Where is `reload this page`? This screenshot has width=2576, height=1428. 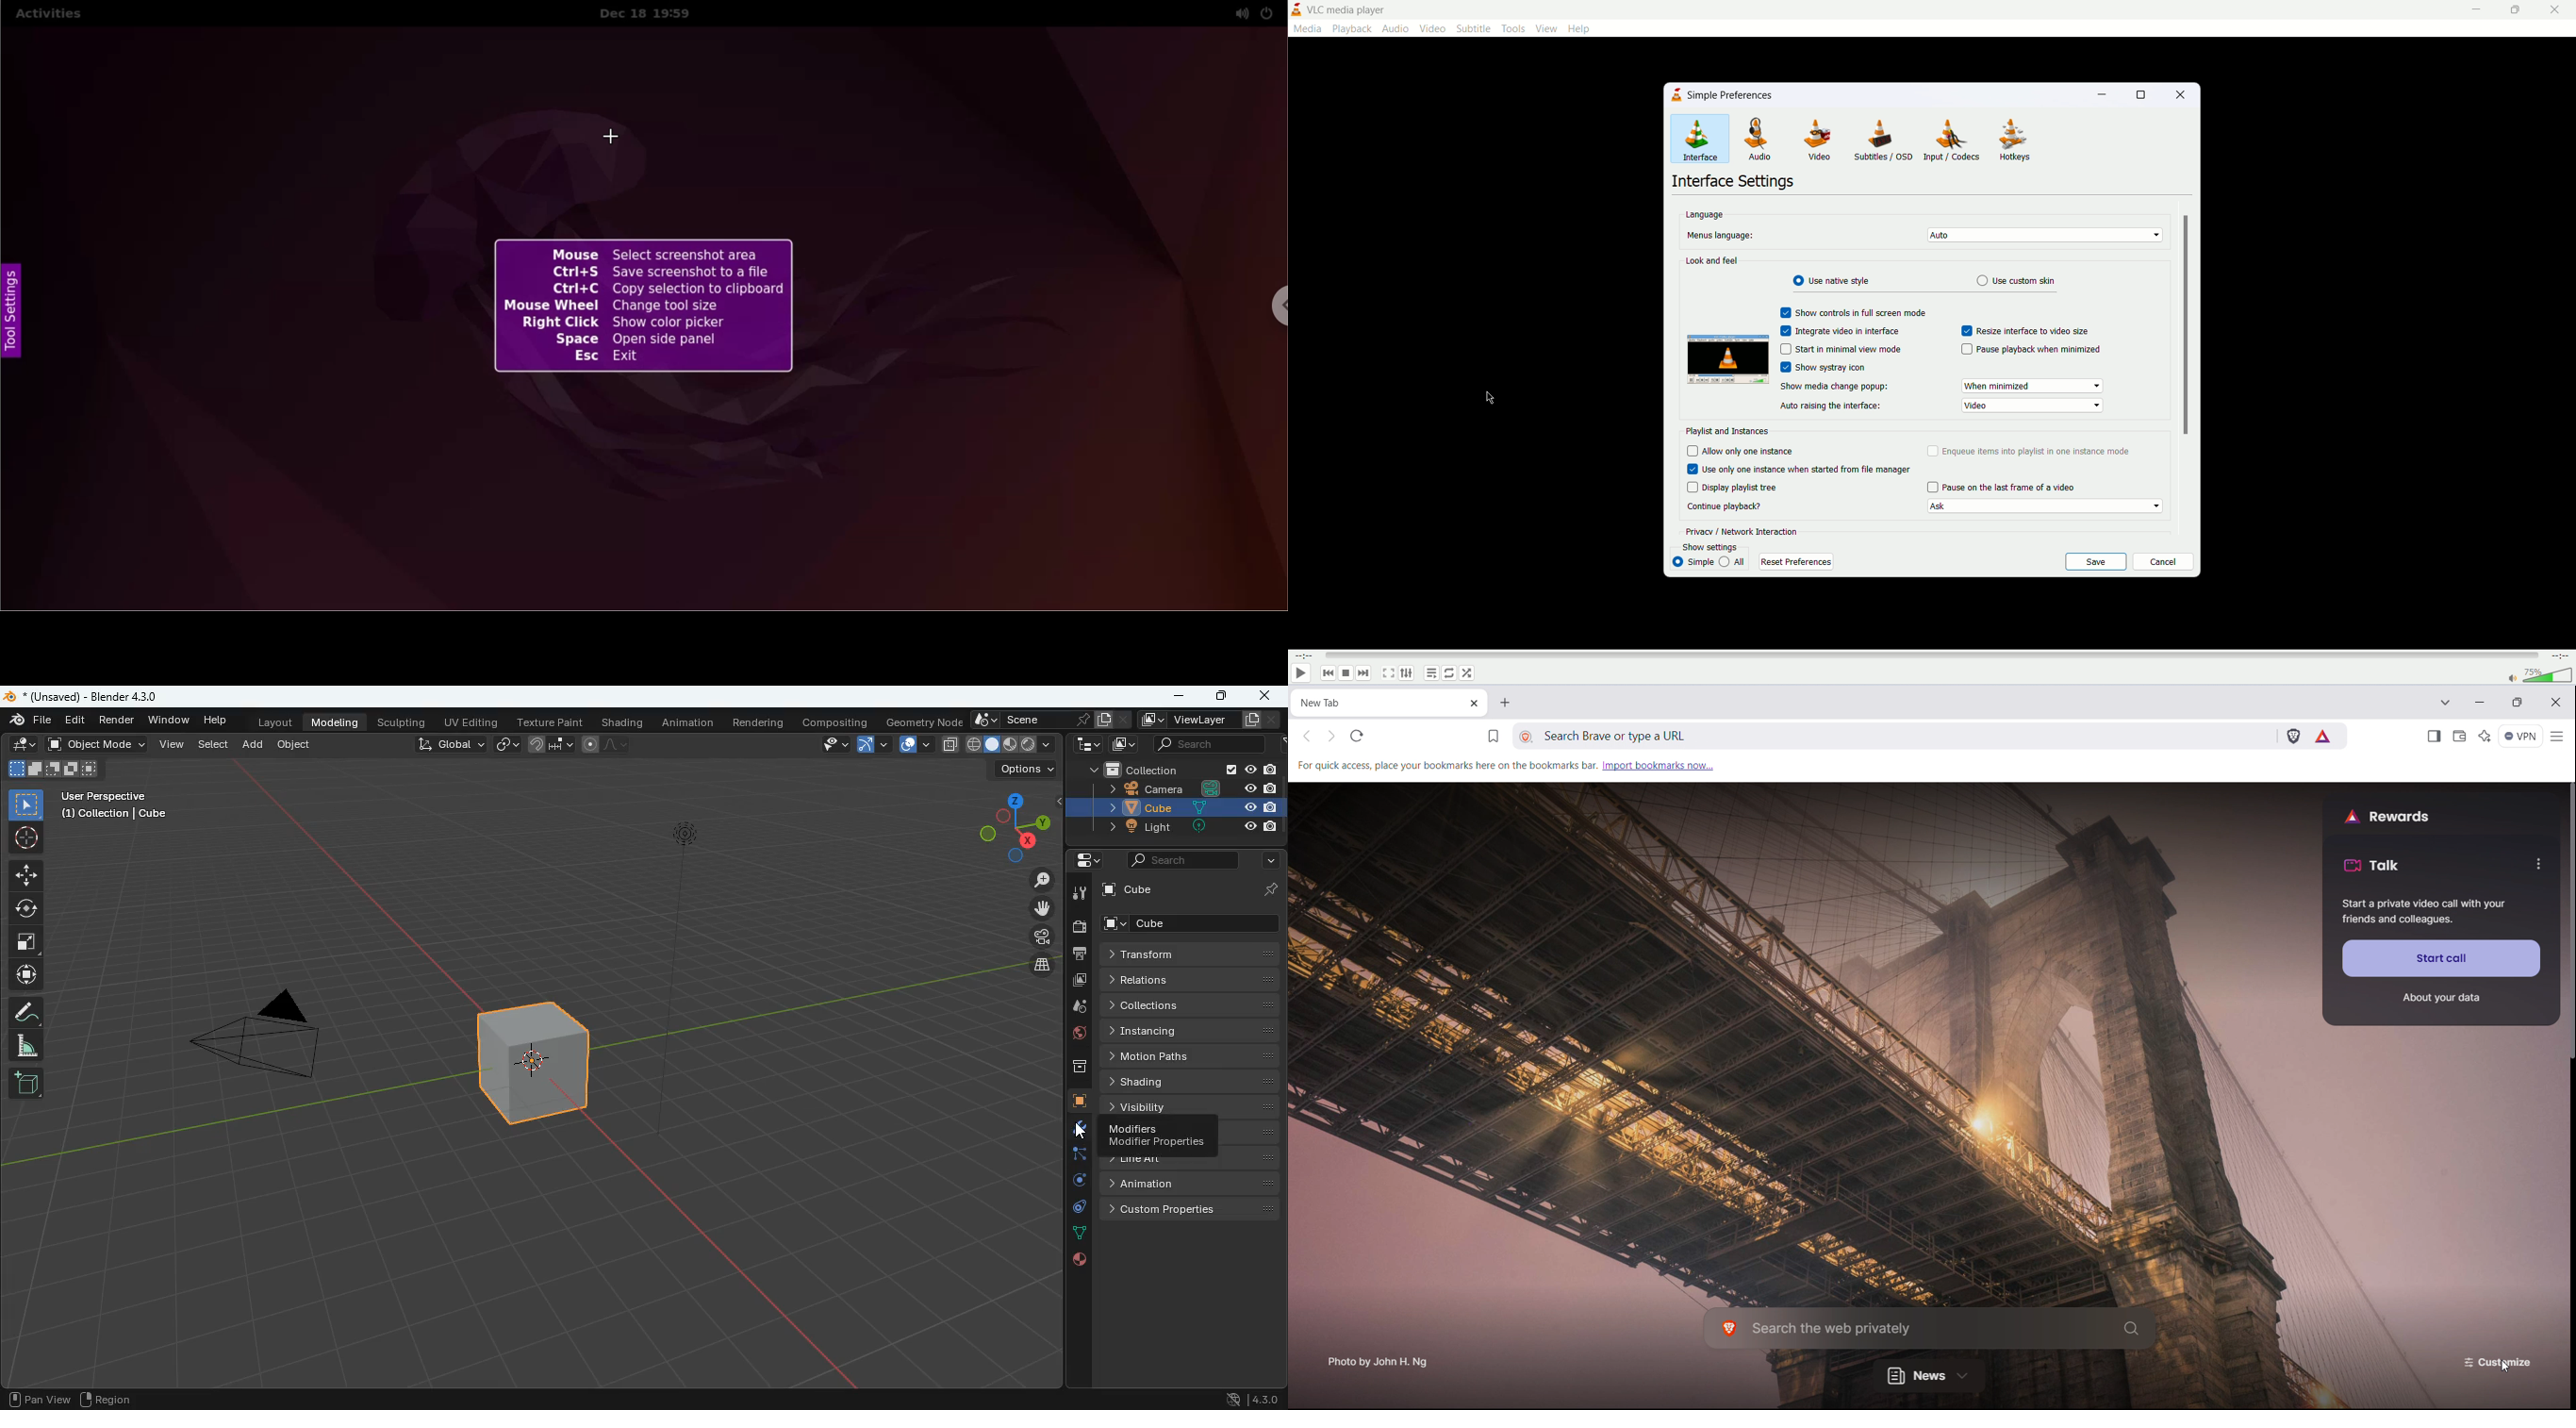
reload this page is located at coordinates (1357, 735).